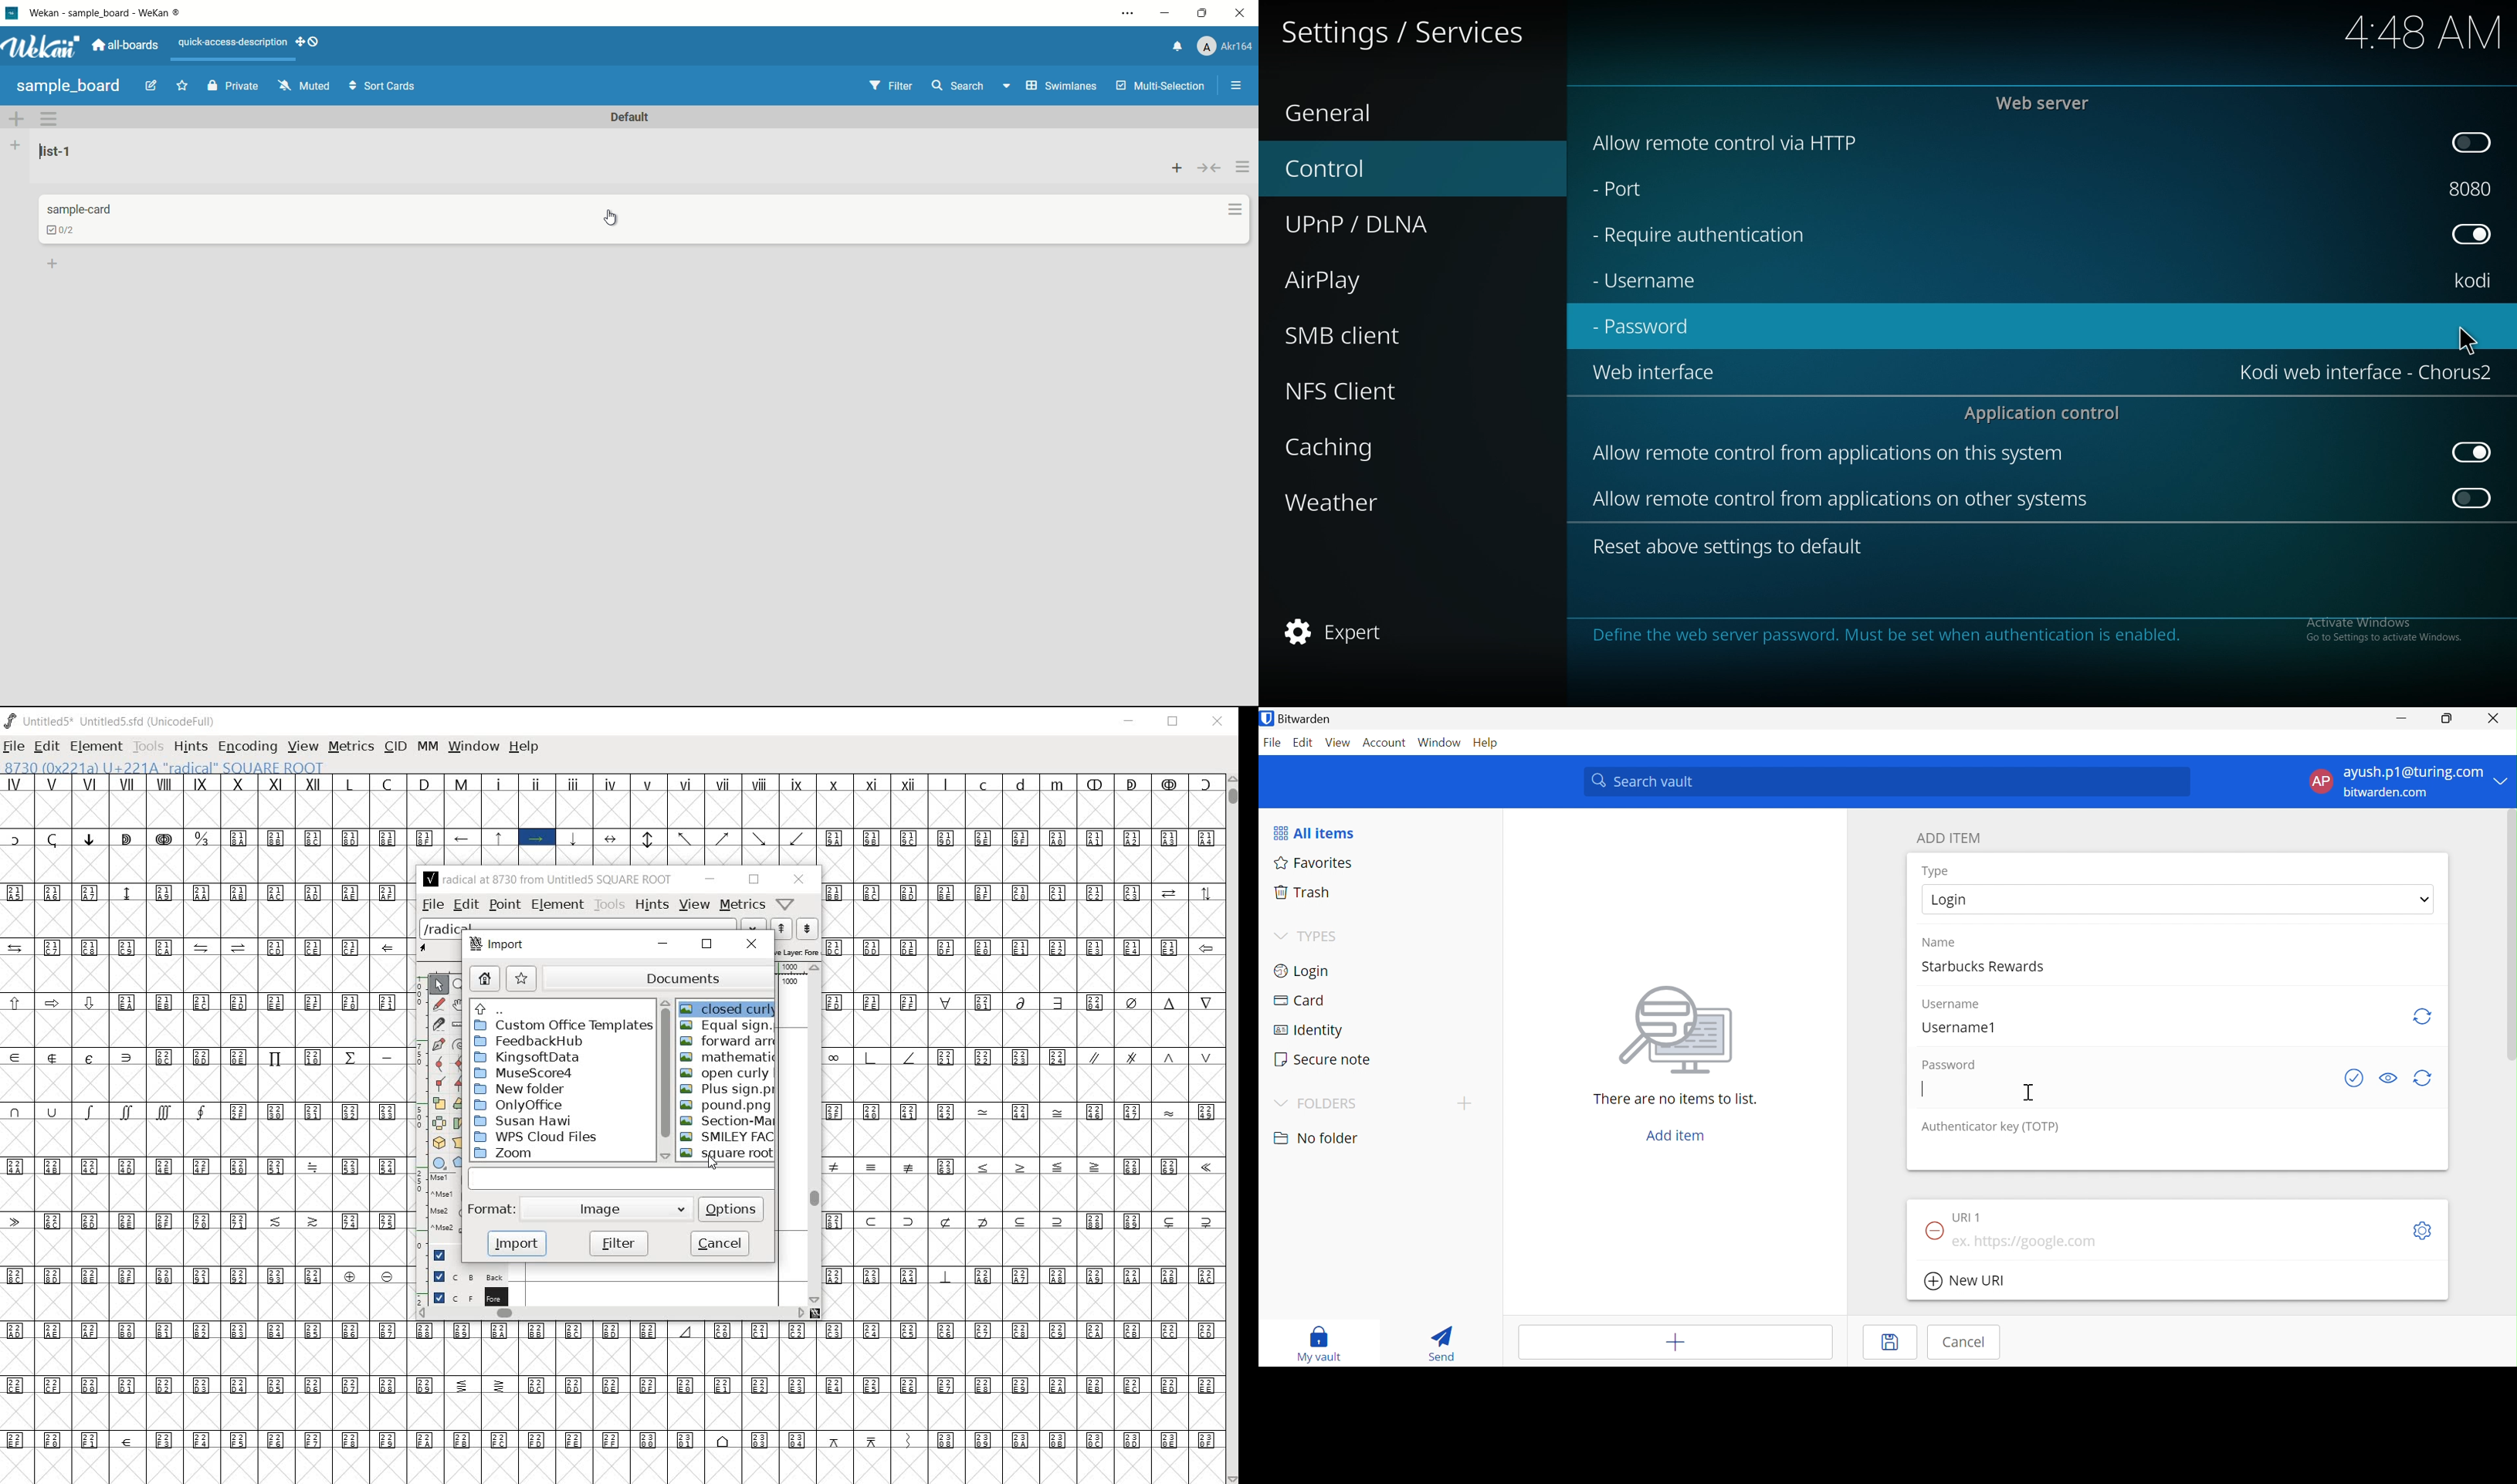 The image size is (2520, 1484). I want to click on add, so click(54, 262).